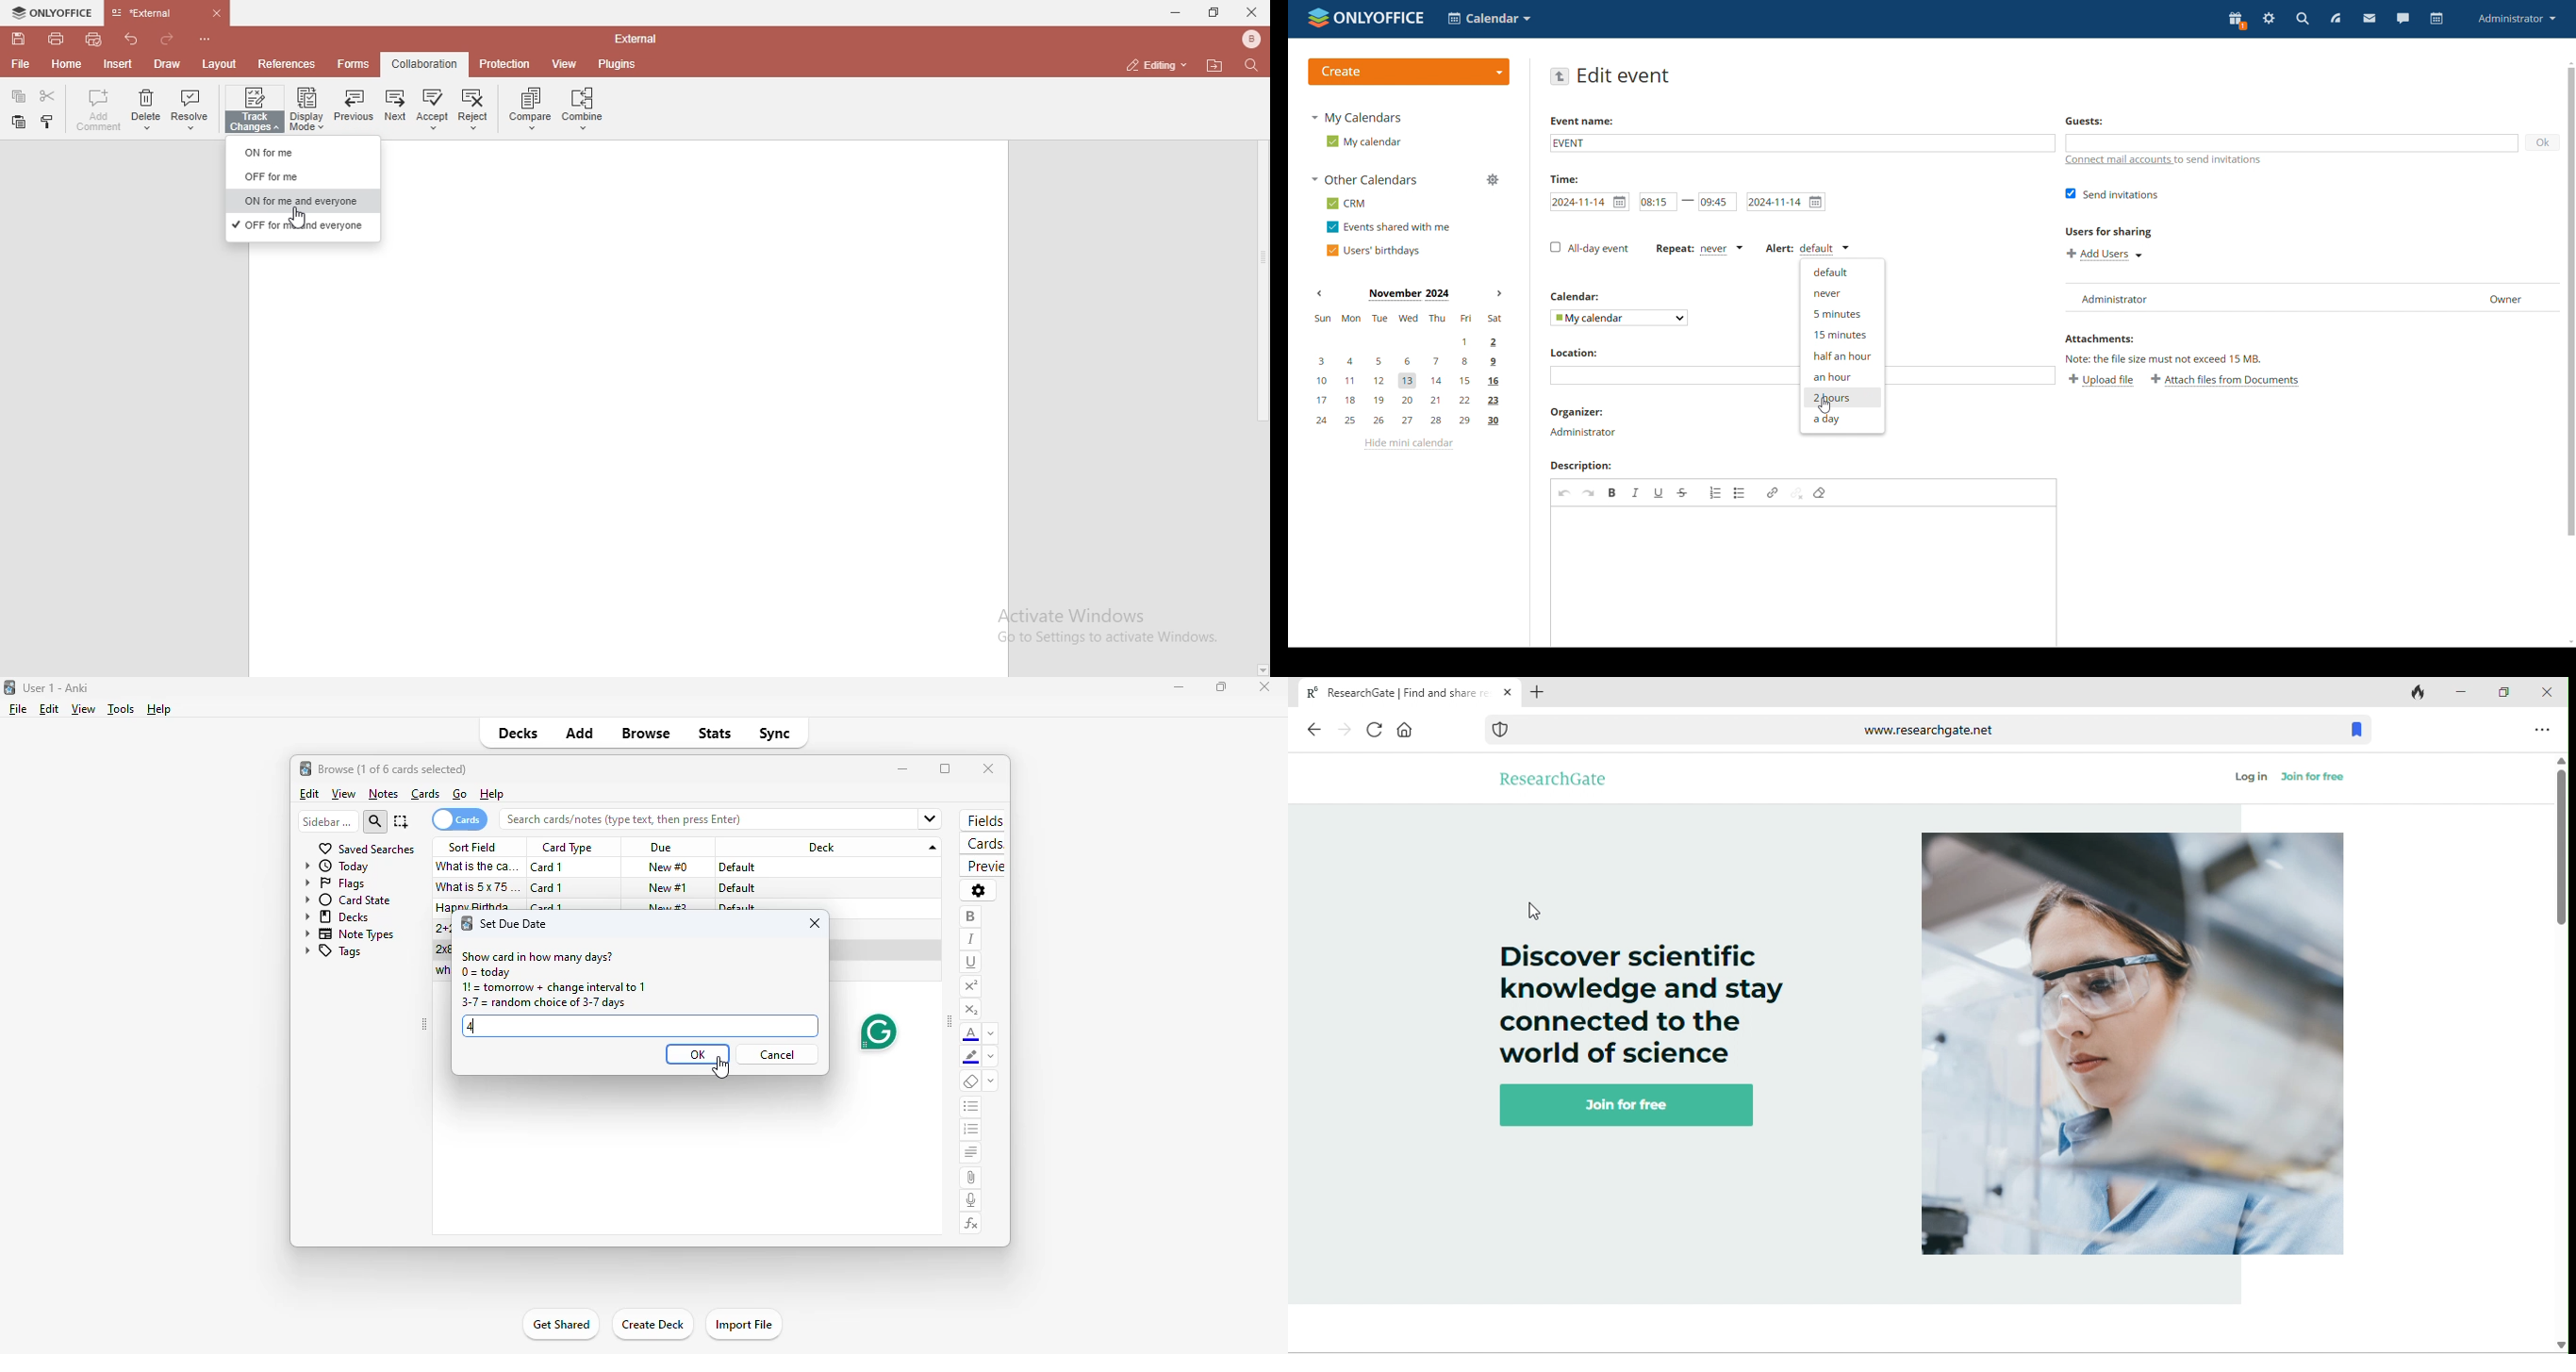 This screenshot has width=2576, height=1372. I want to click on change color, so click(991, 1033).